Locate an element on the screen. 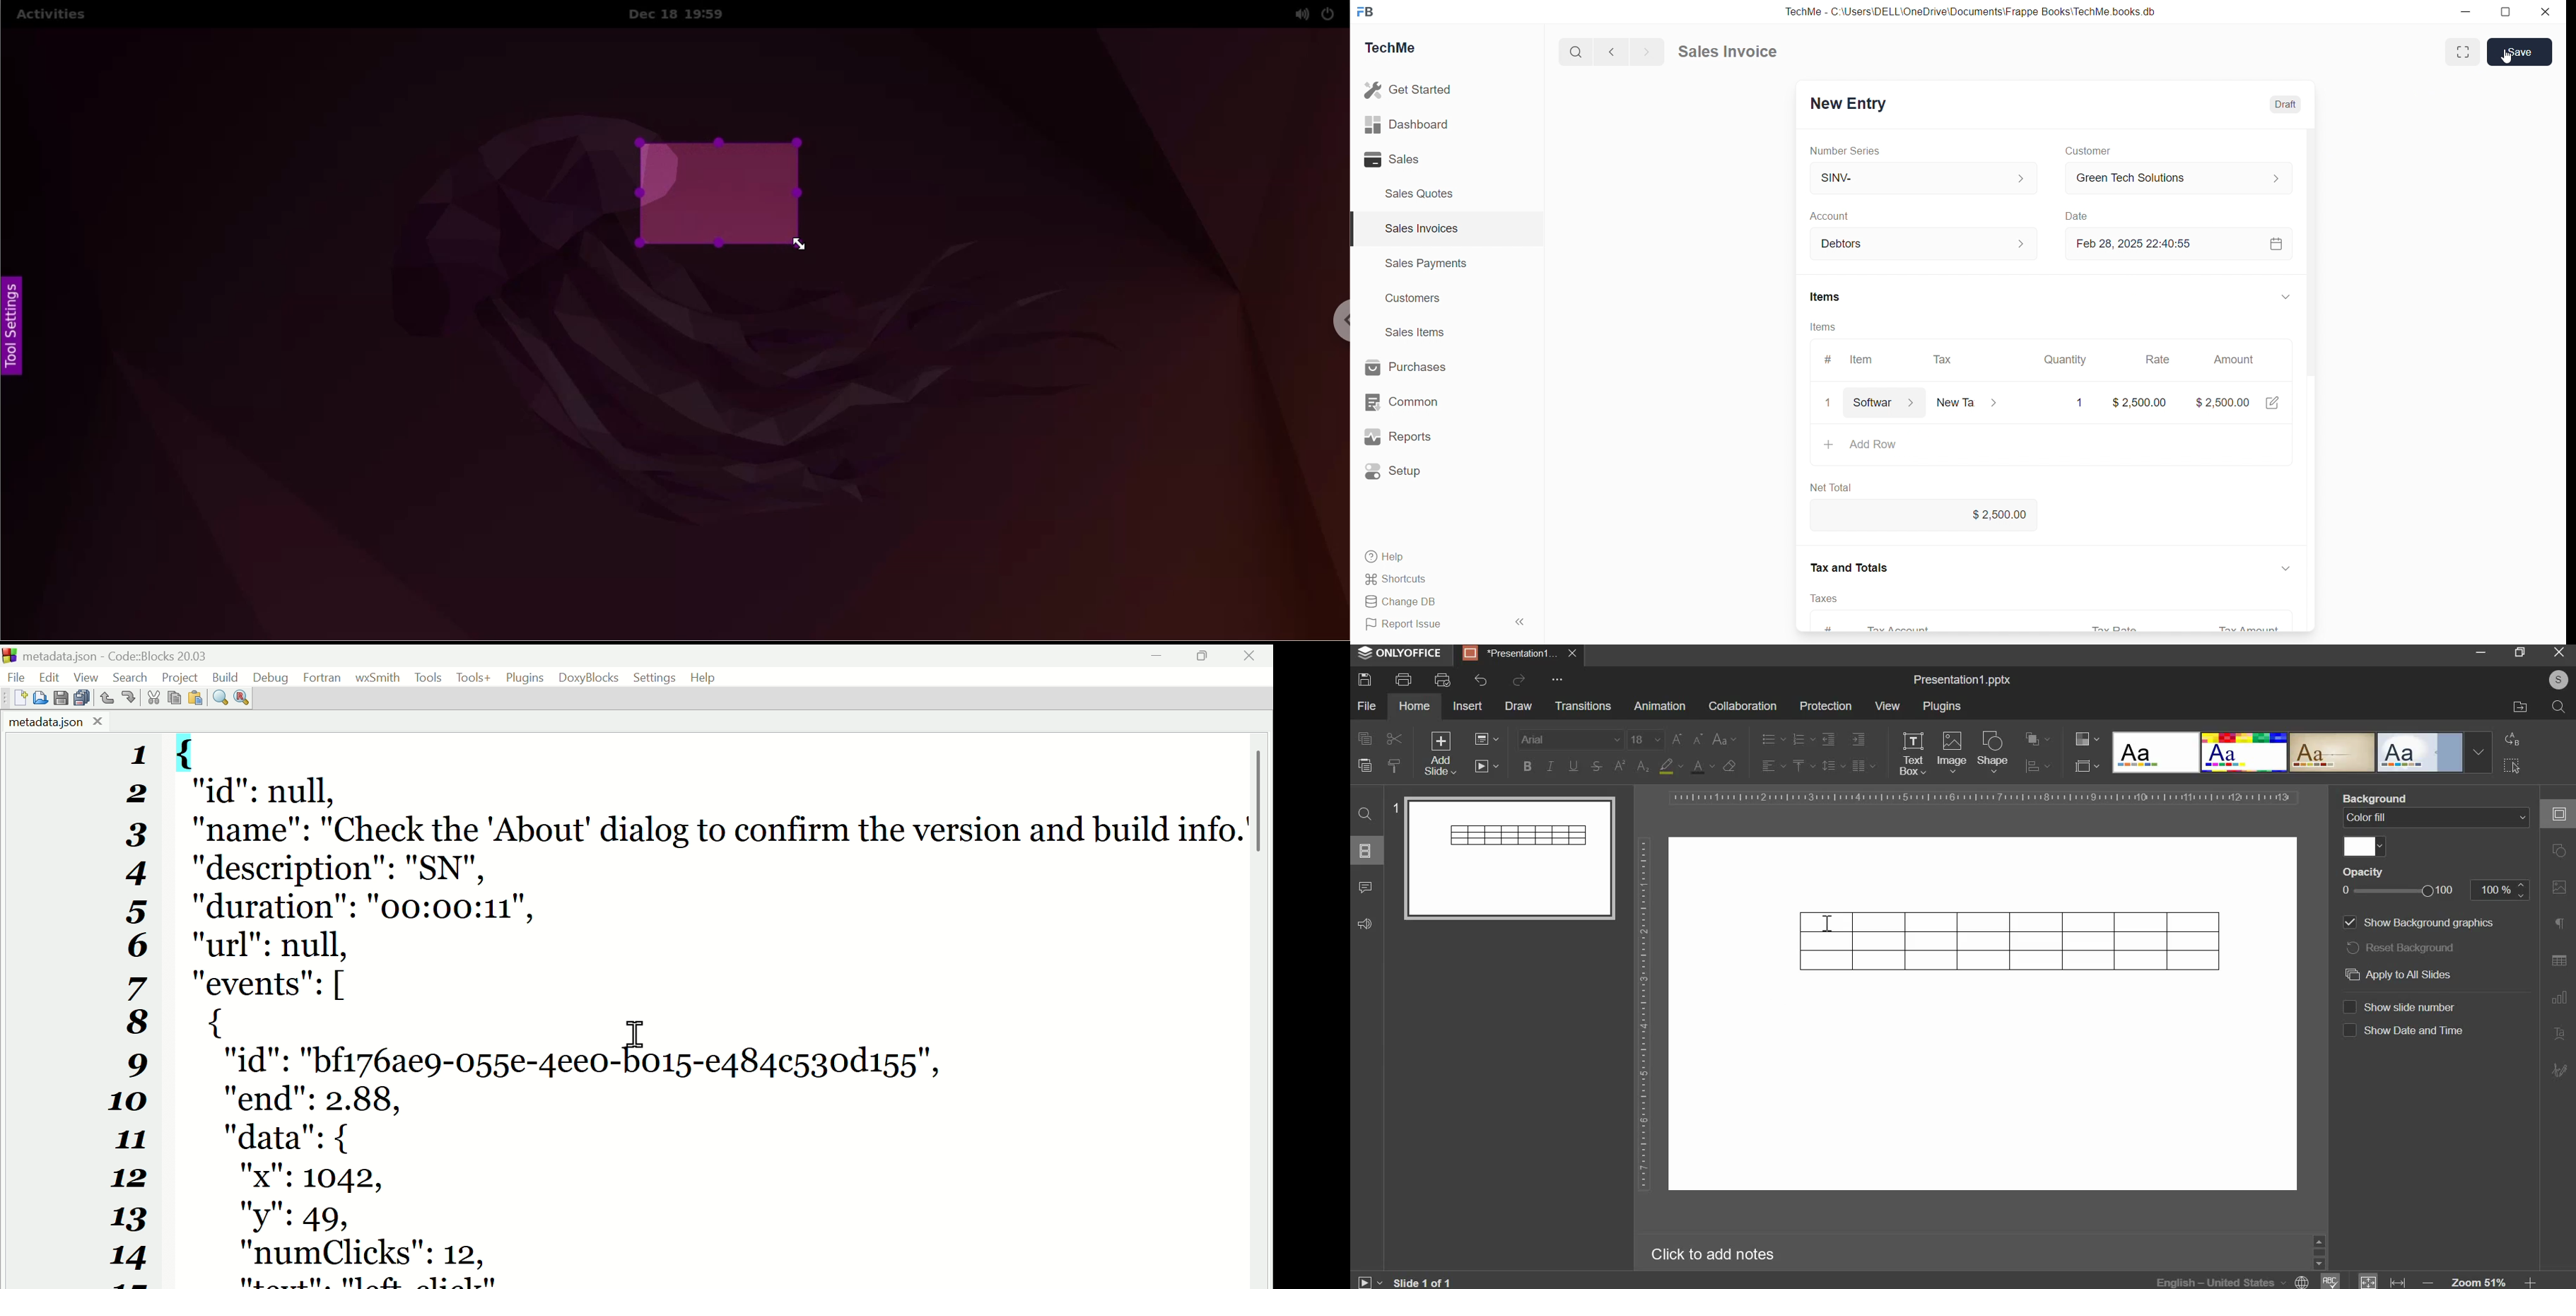  transitions is located at coordinates (1583, 705).